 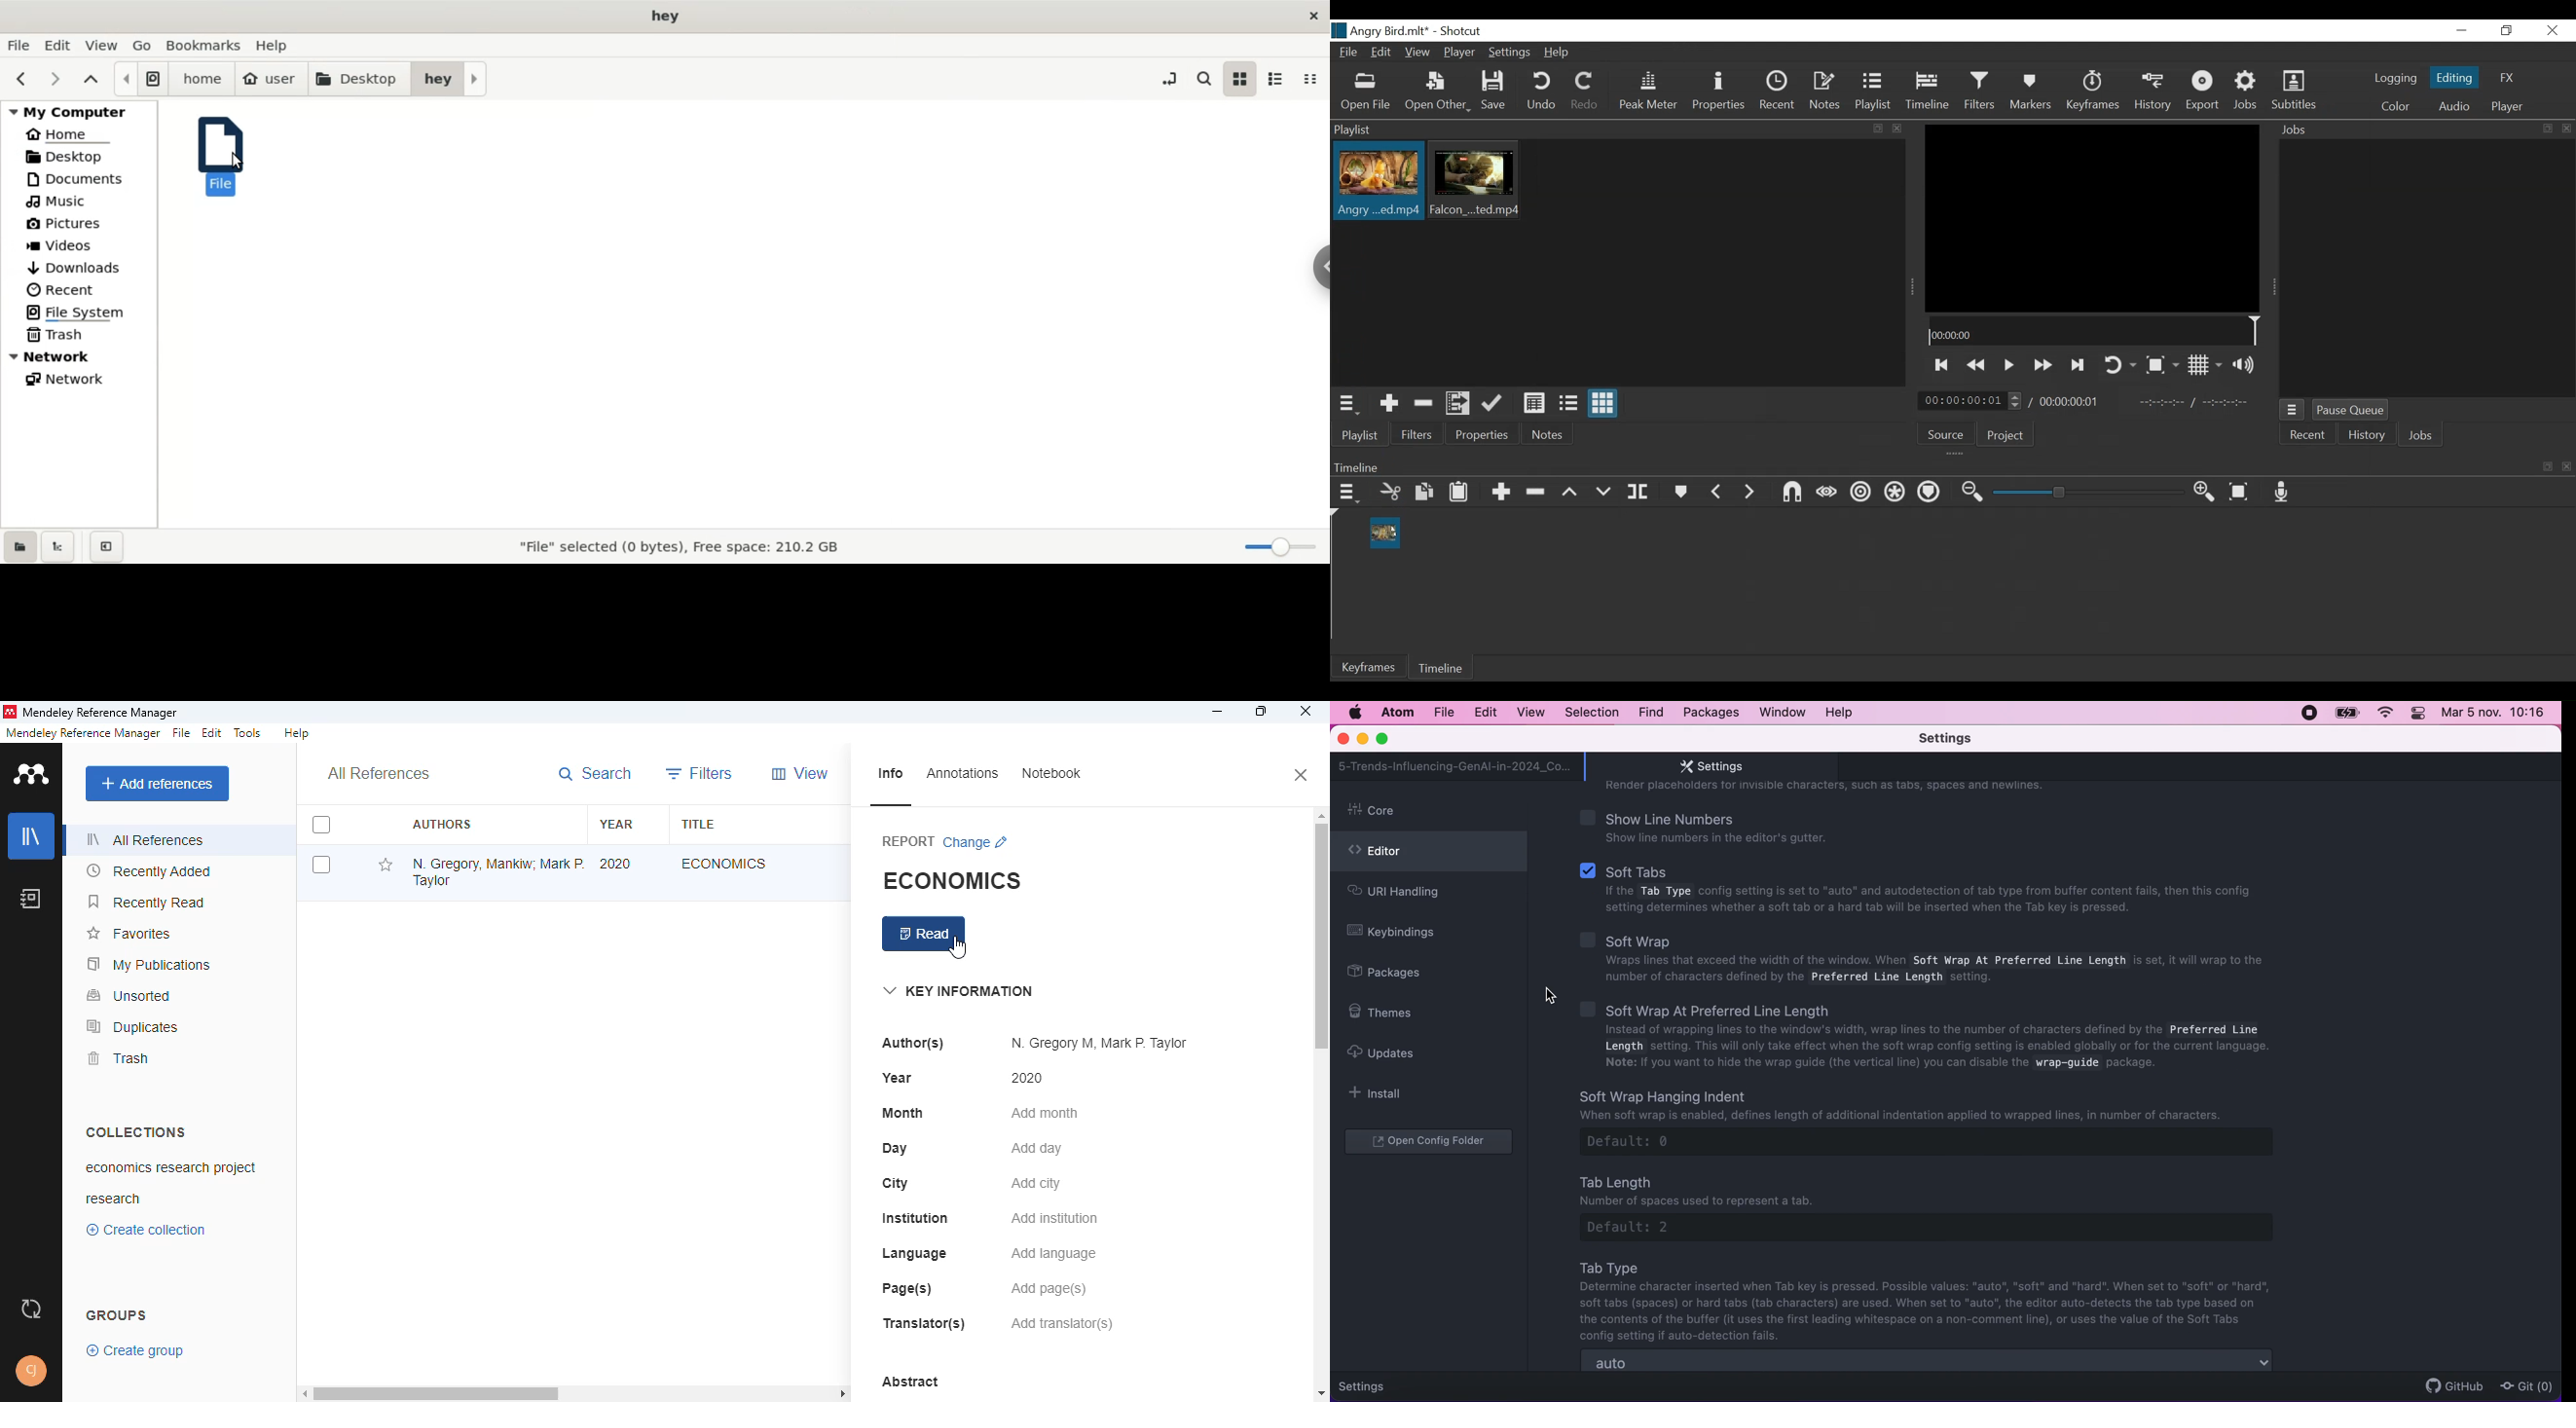 What do you see at coordinates (952, 880) in the screenshot?
I see `ECONOMICS` at bounding box center [952, 880].